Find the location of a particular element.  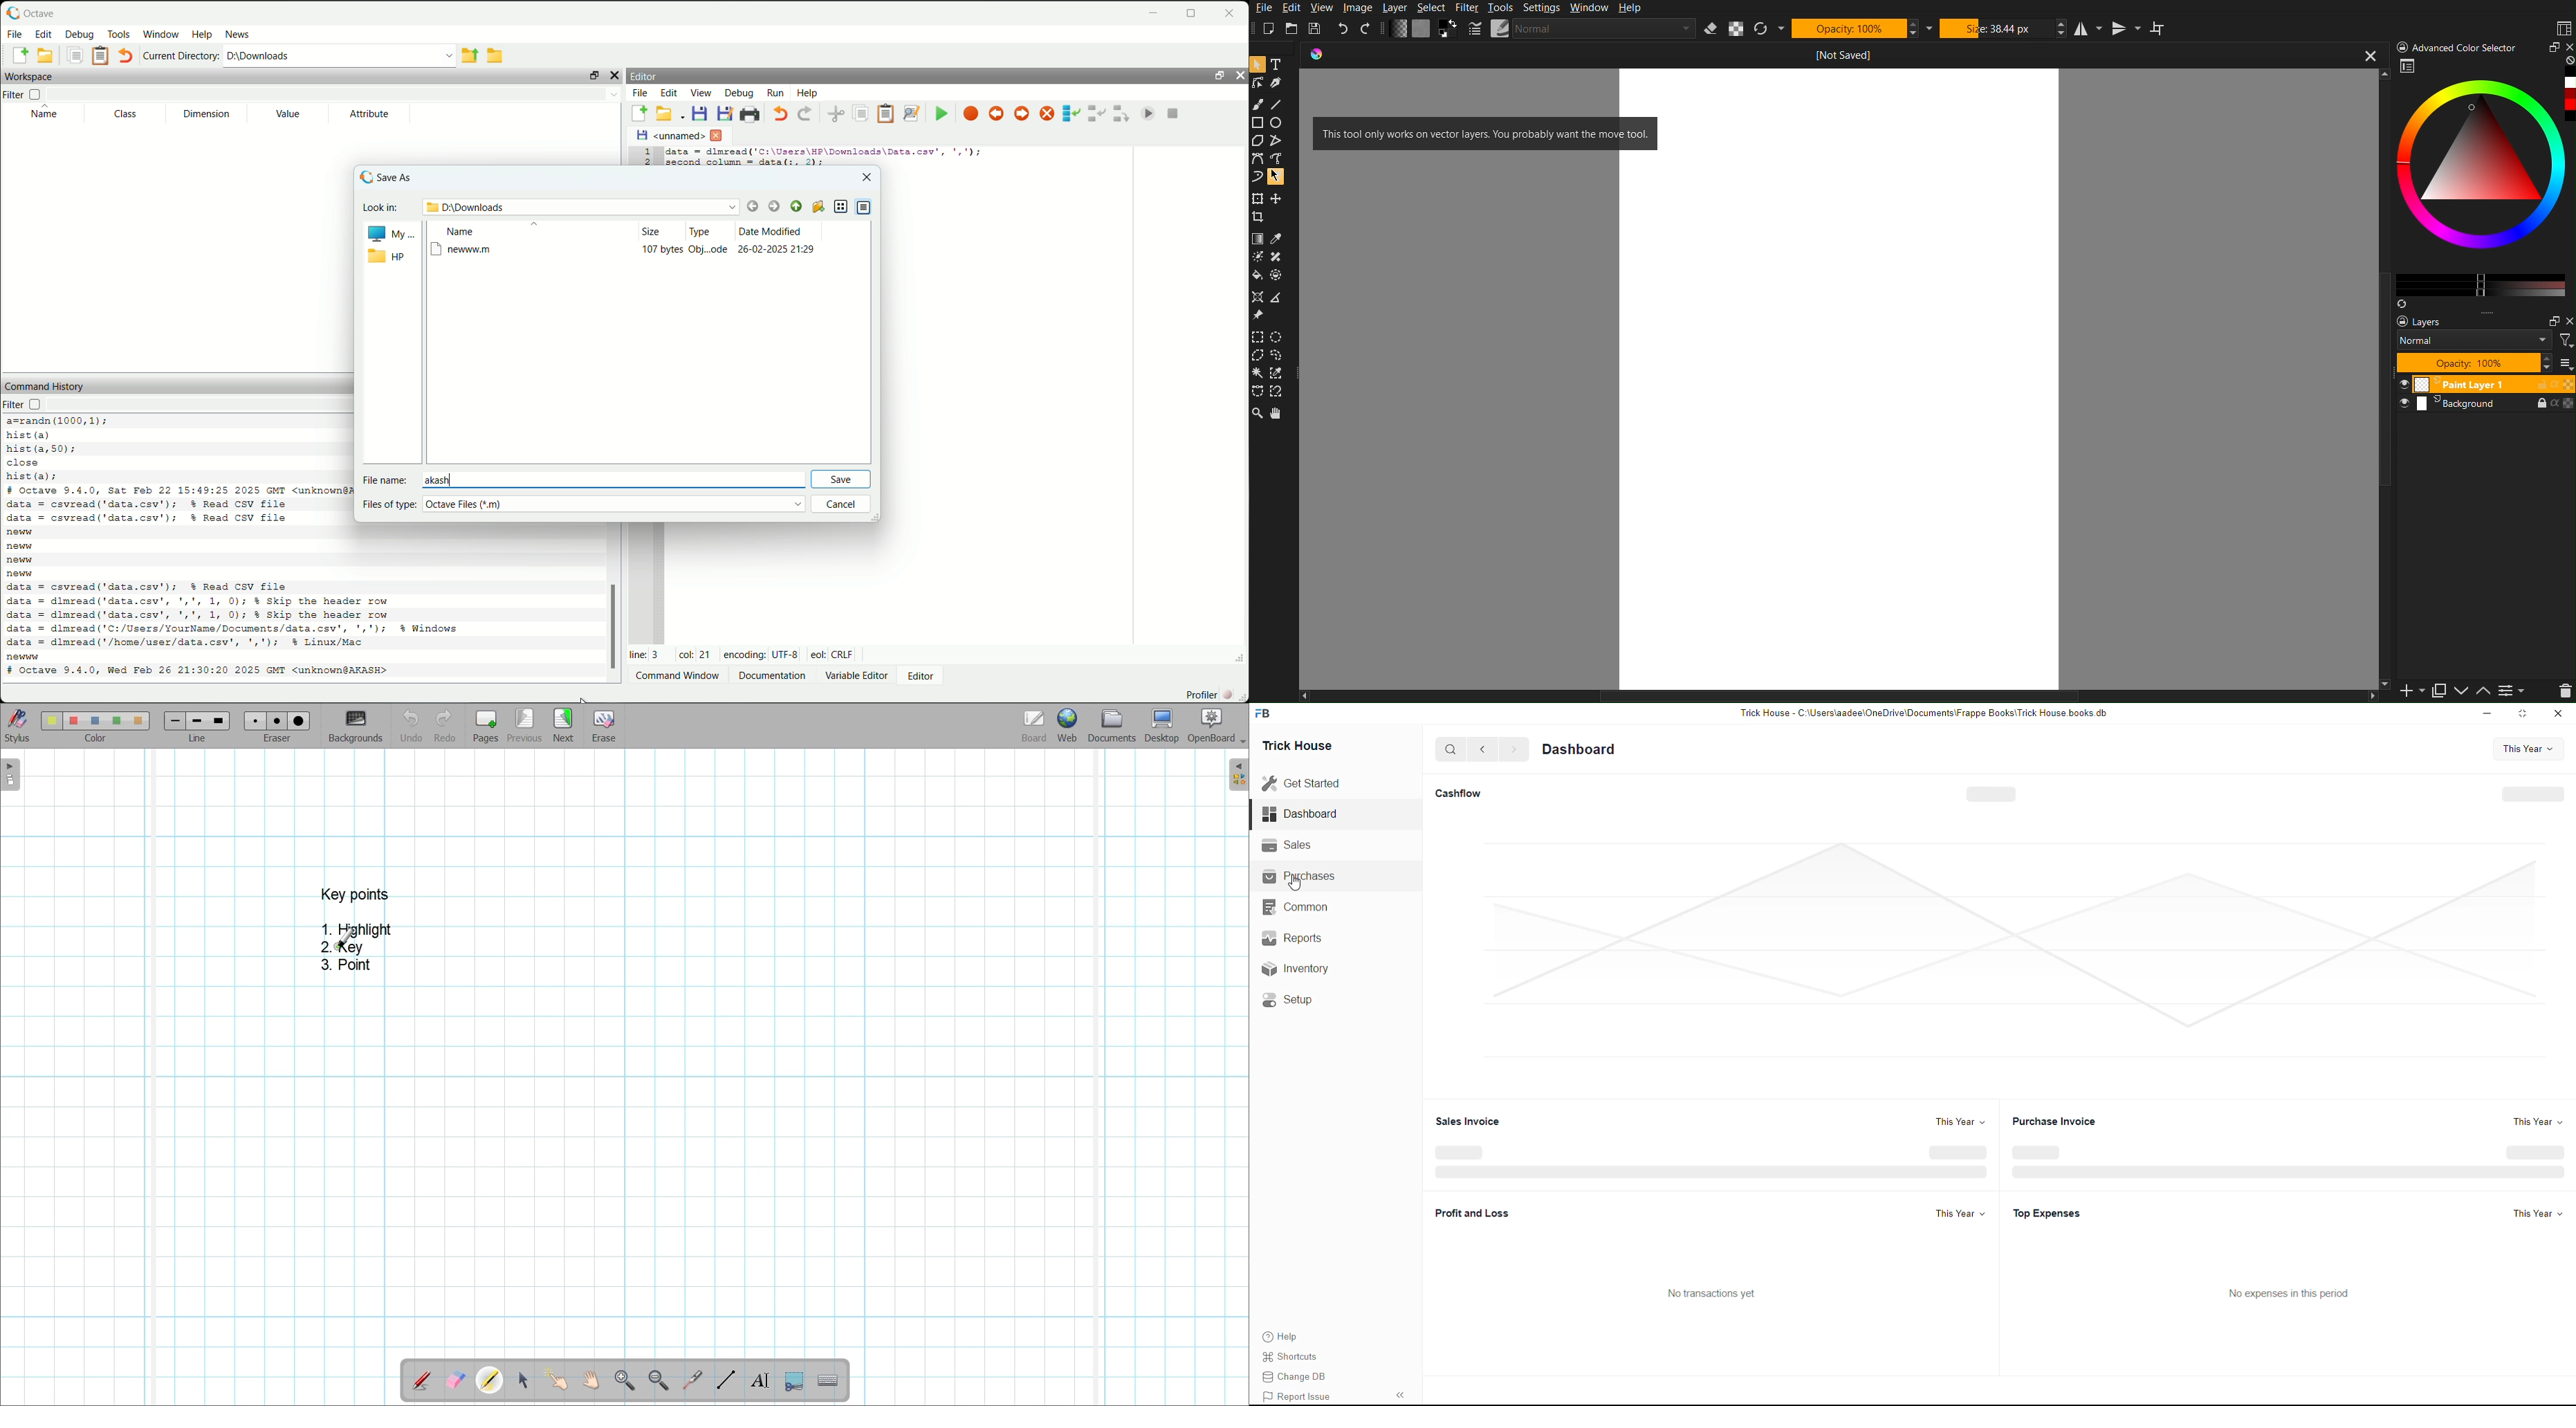

Normal is located at coordinates (2474, 340).